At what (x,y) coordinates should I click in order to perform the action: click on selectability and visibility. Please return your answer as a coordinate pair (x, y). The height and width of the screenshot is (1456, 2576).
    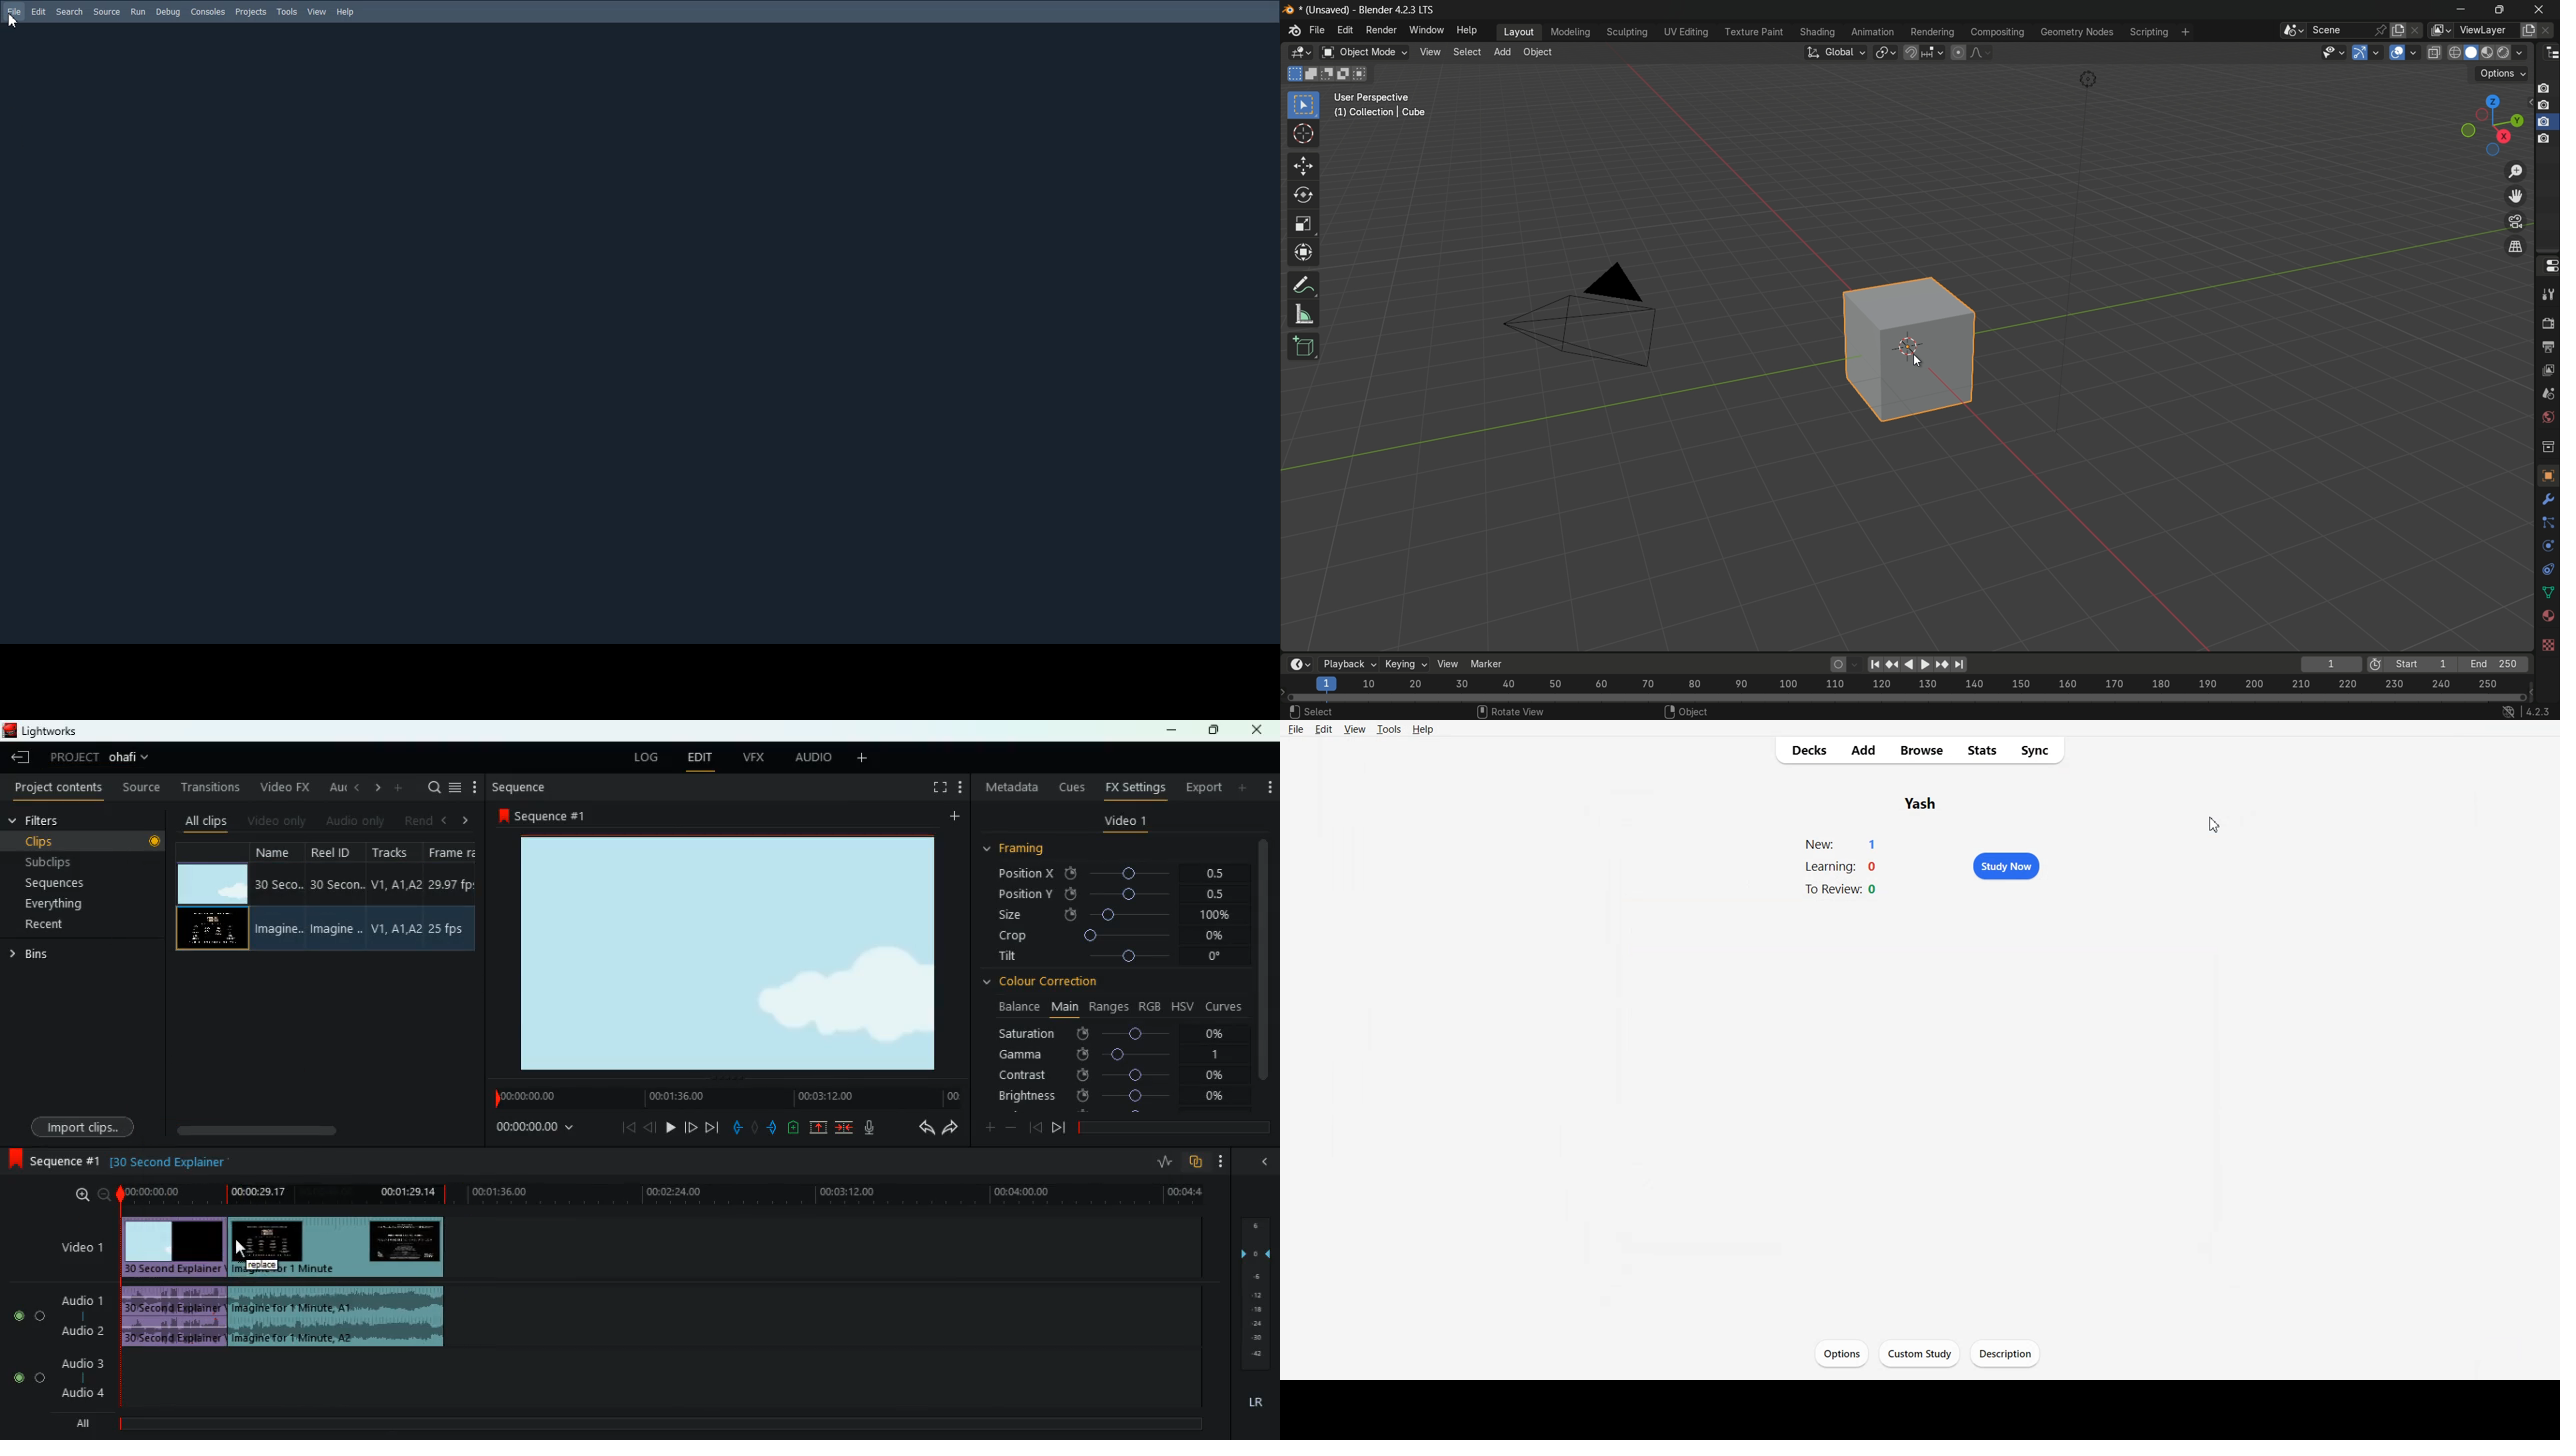
    Looking at the image, I should click on (2333, 53).